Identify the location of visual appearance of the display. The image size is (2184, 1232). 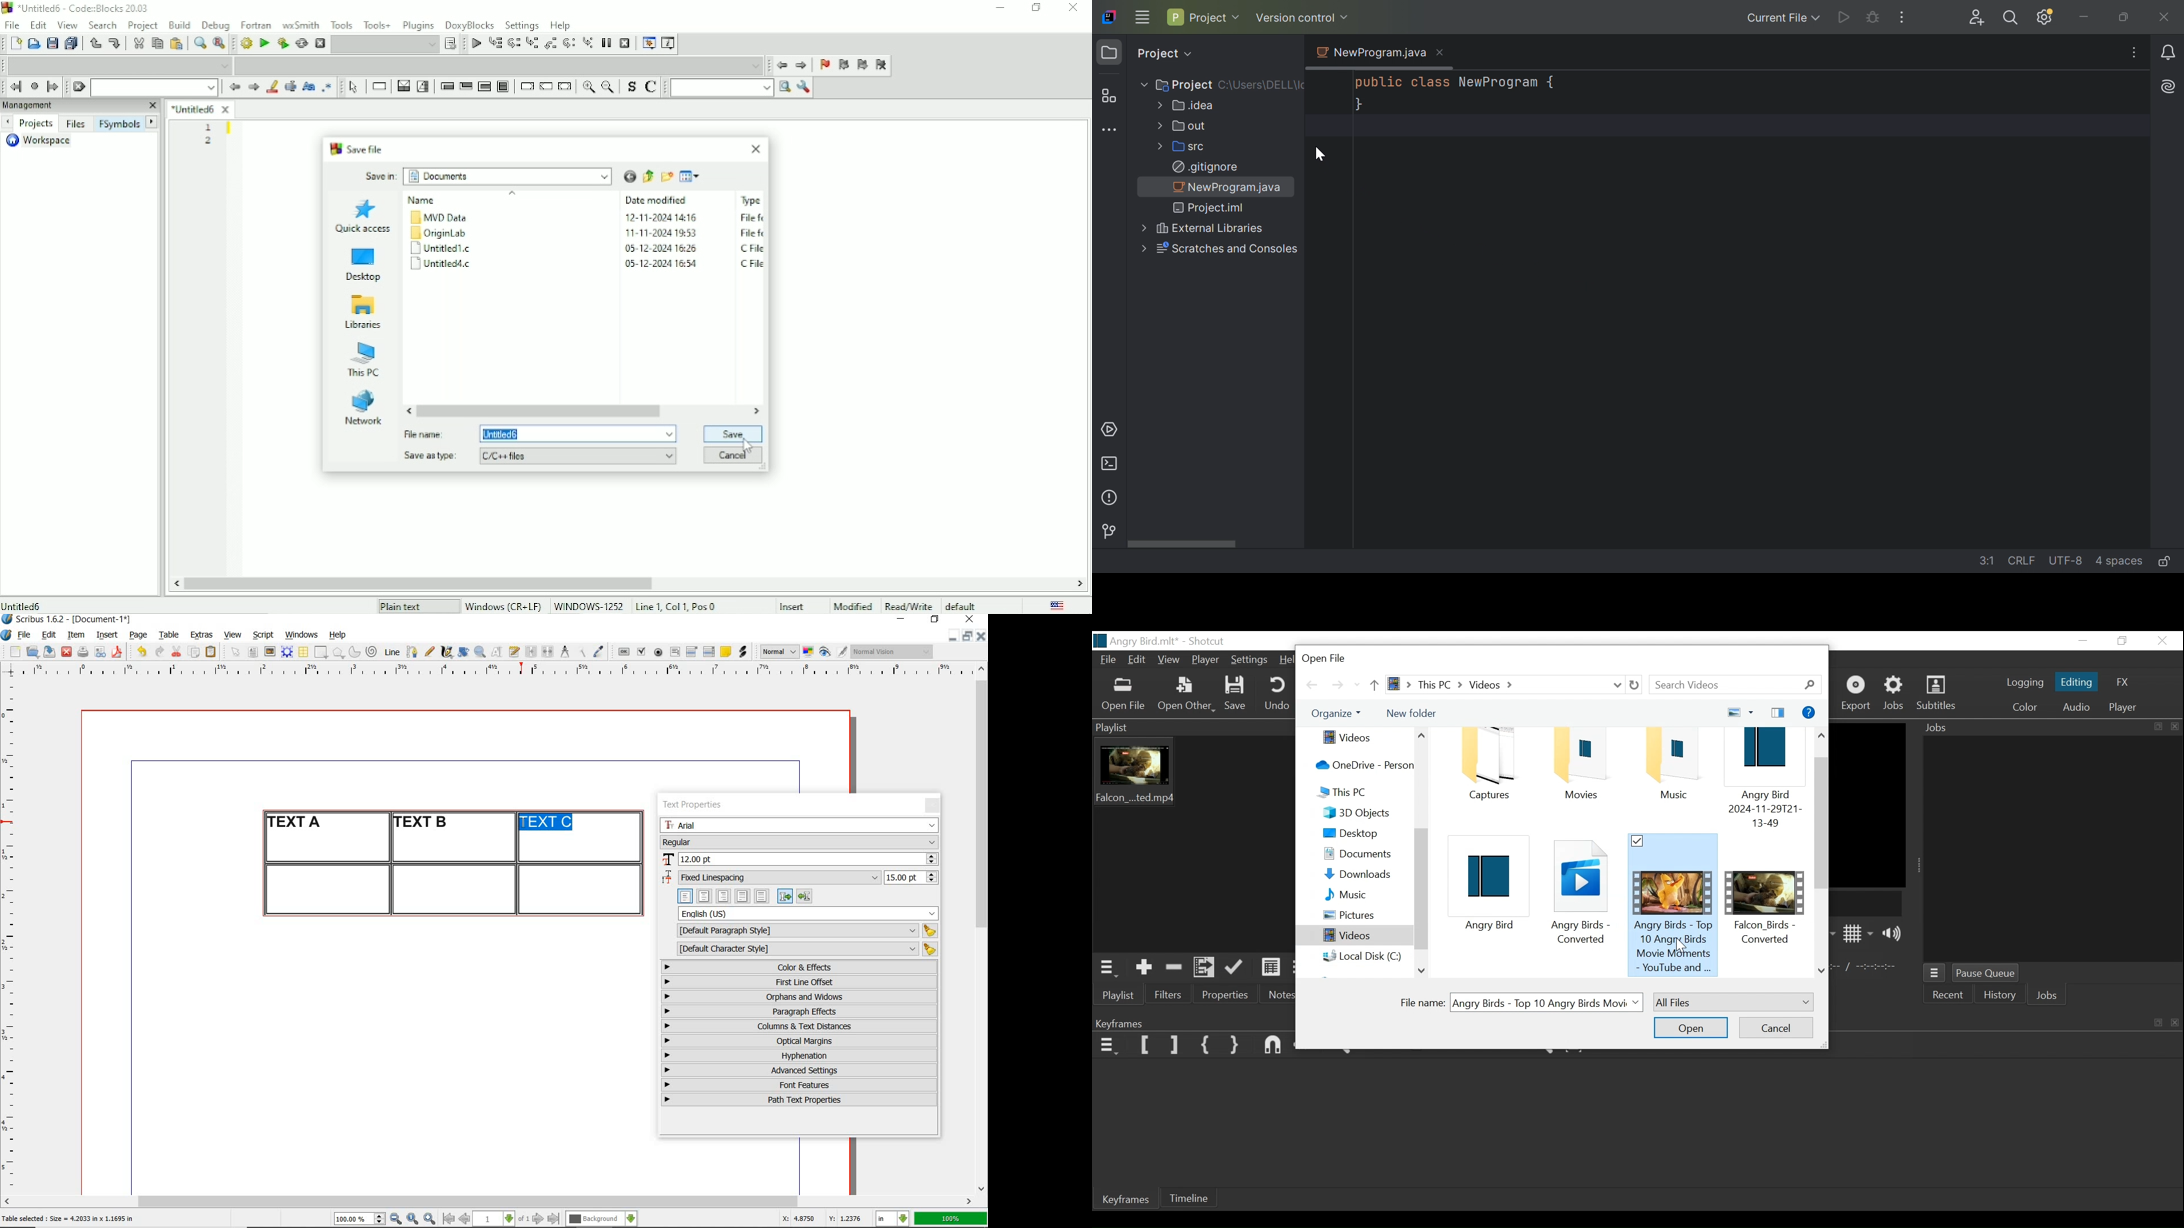
(893, 652).